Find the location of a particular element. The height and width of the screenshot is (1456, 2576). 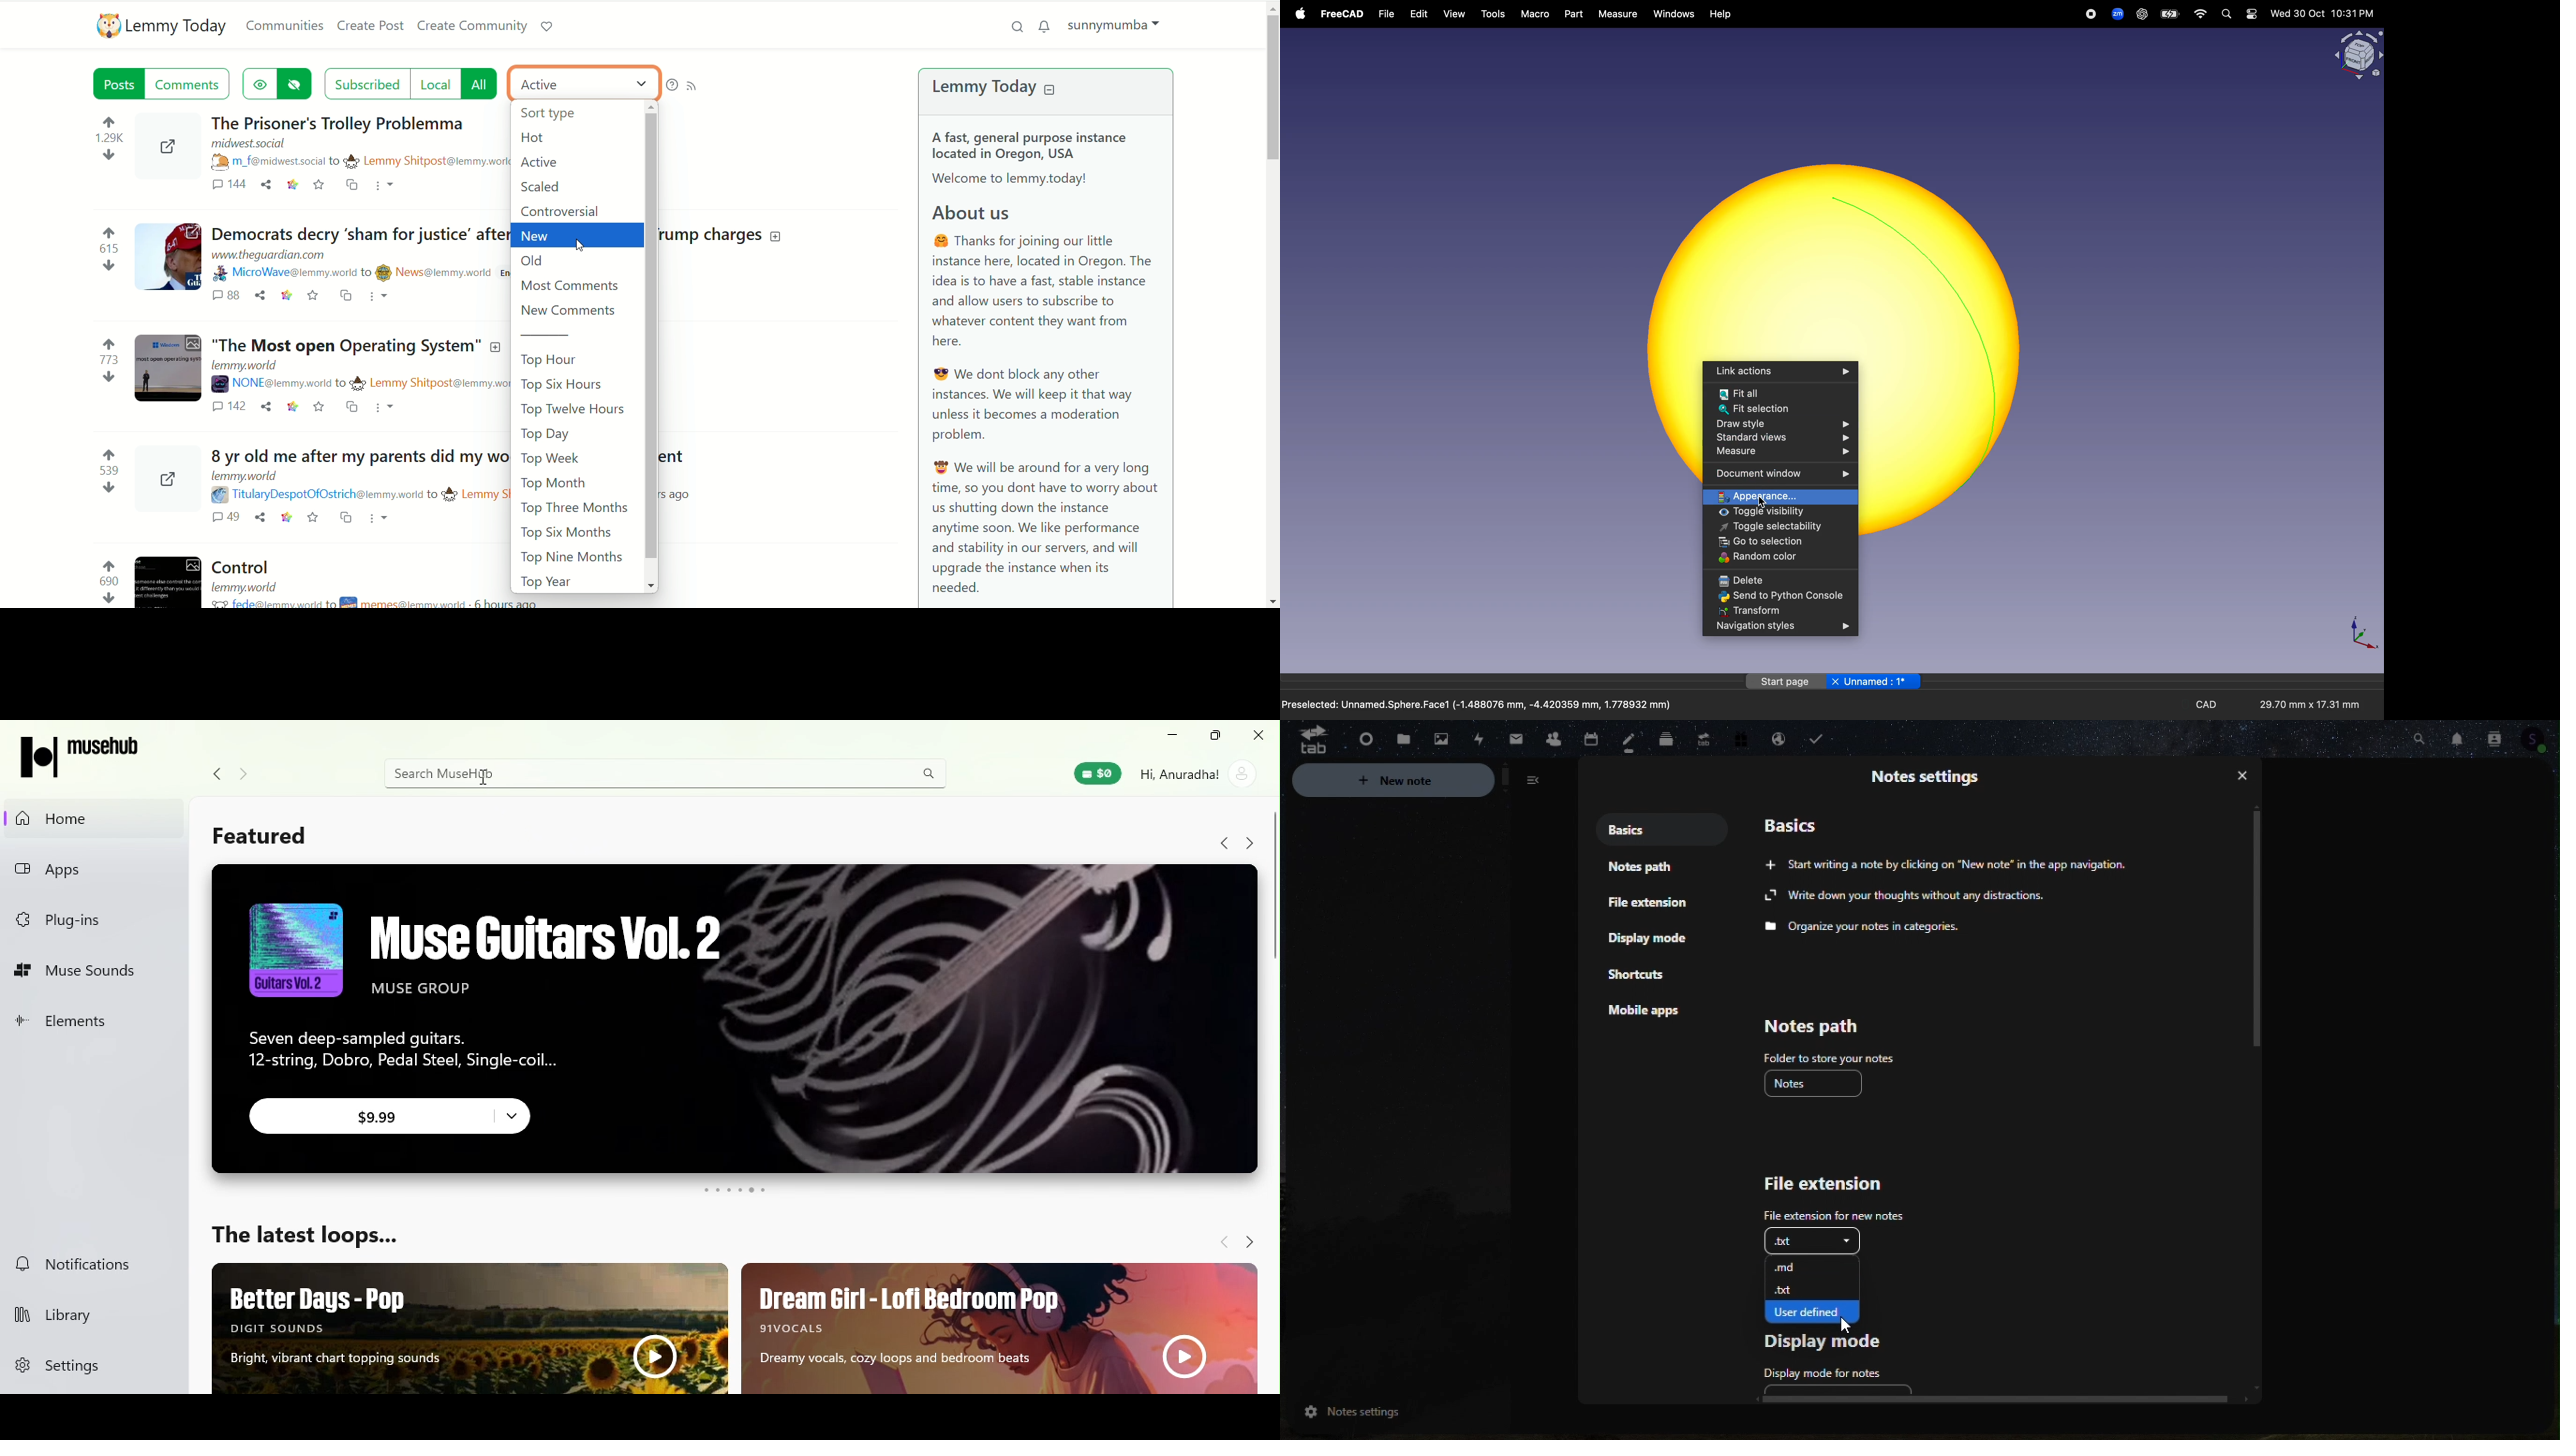

controversial is located at coordinates (571, 211).